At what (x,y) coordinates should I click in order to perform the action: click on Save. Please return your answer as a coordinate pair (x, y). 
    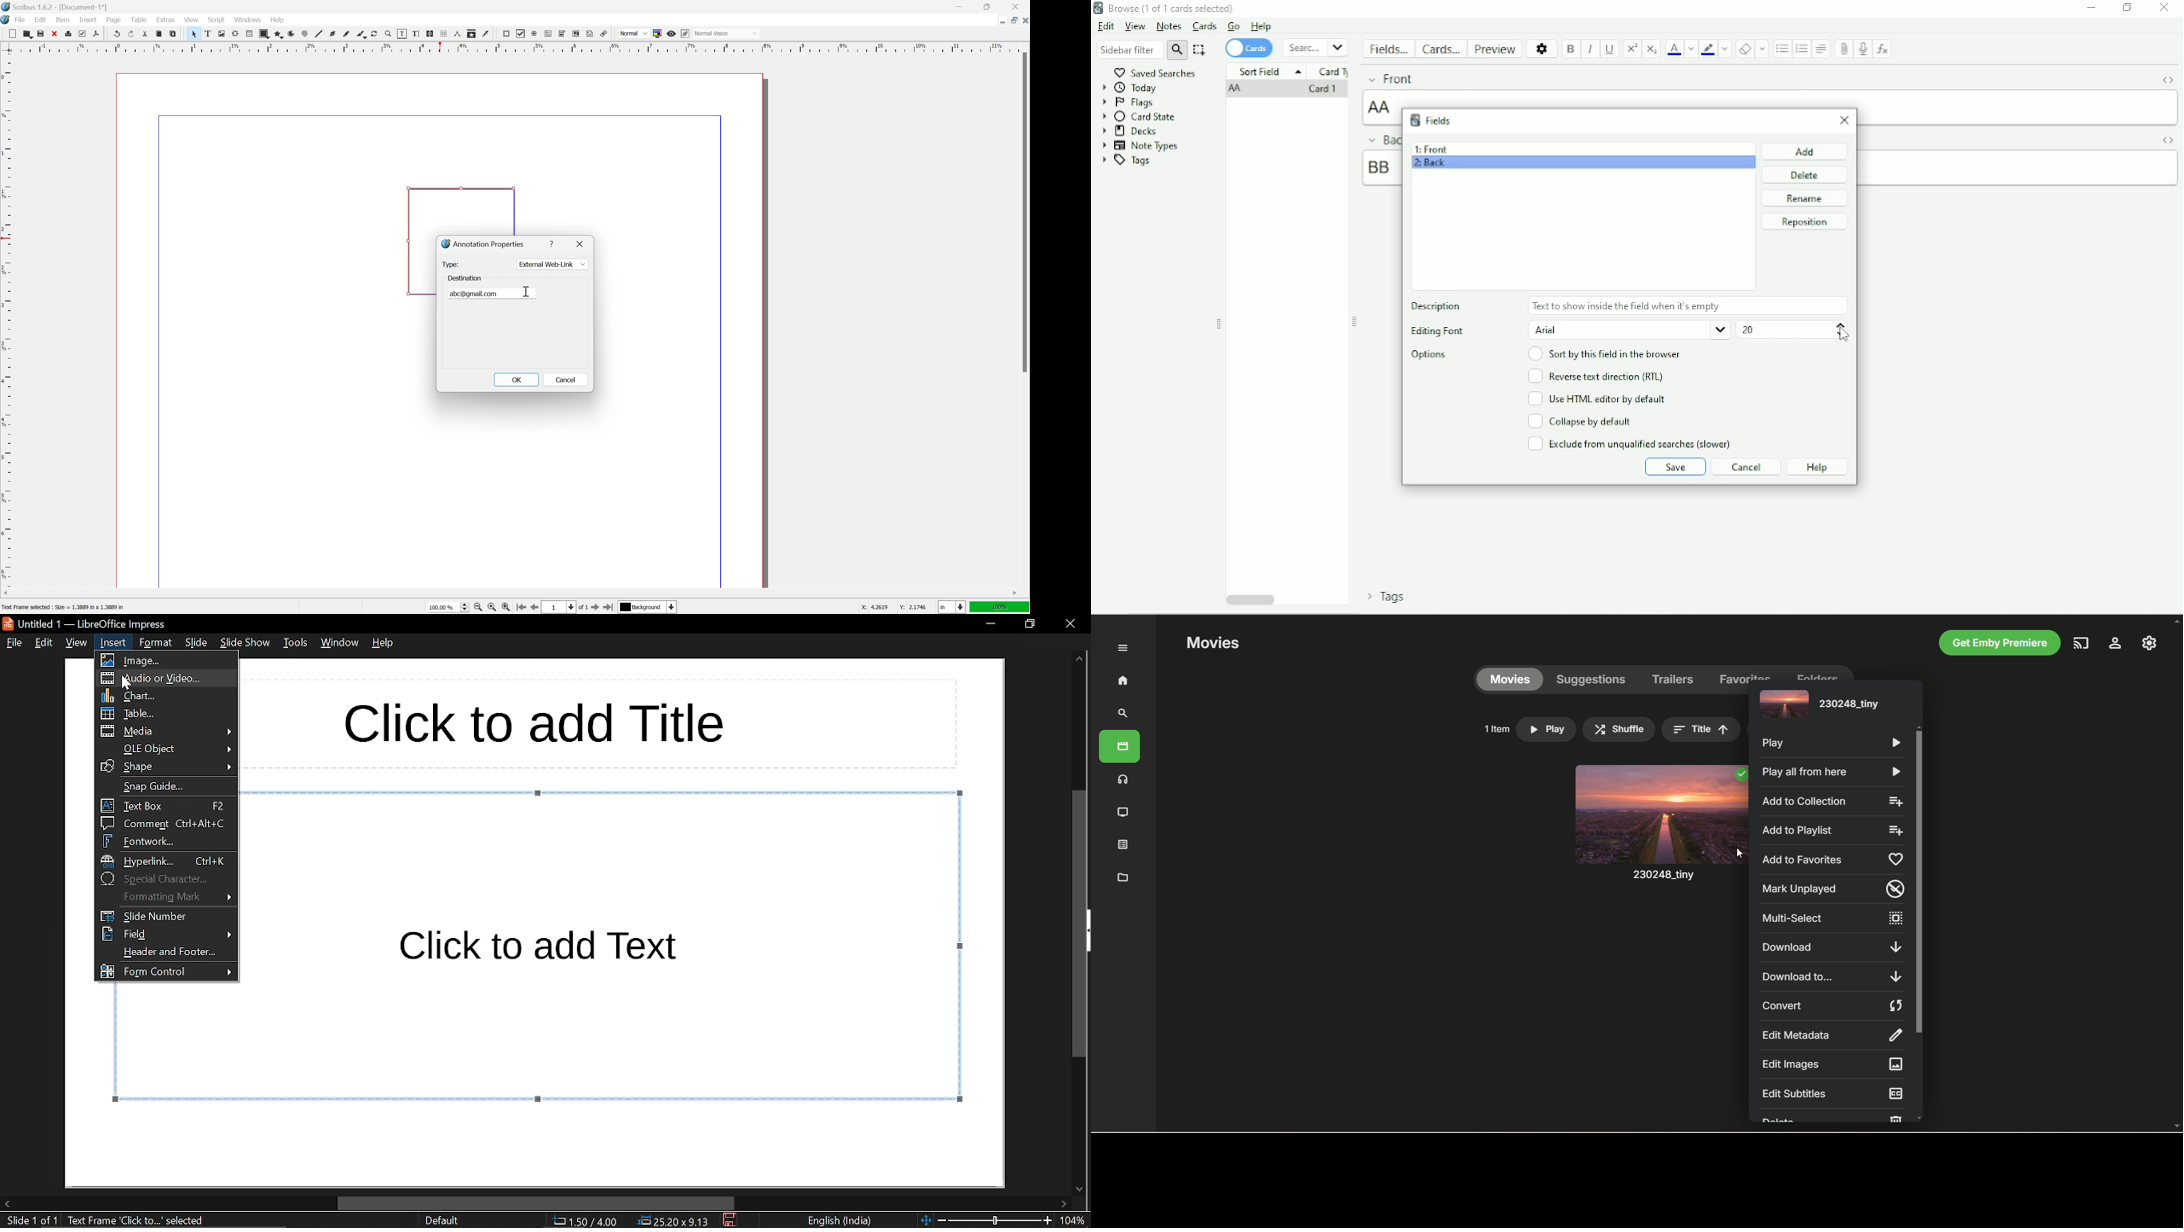
    Looking at the image, I should click on (1675, 467).